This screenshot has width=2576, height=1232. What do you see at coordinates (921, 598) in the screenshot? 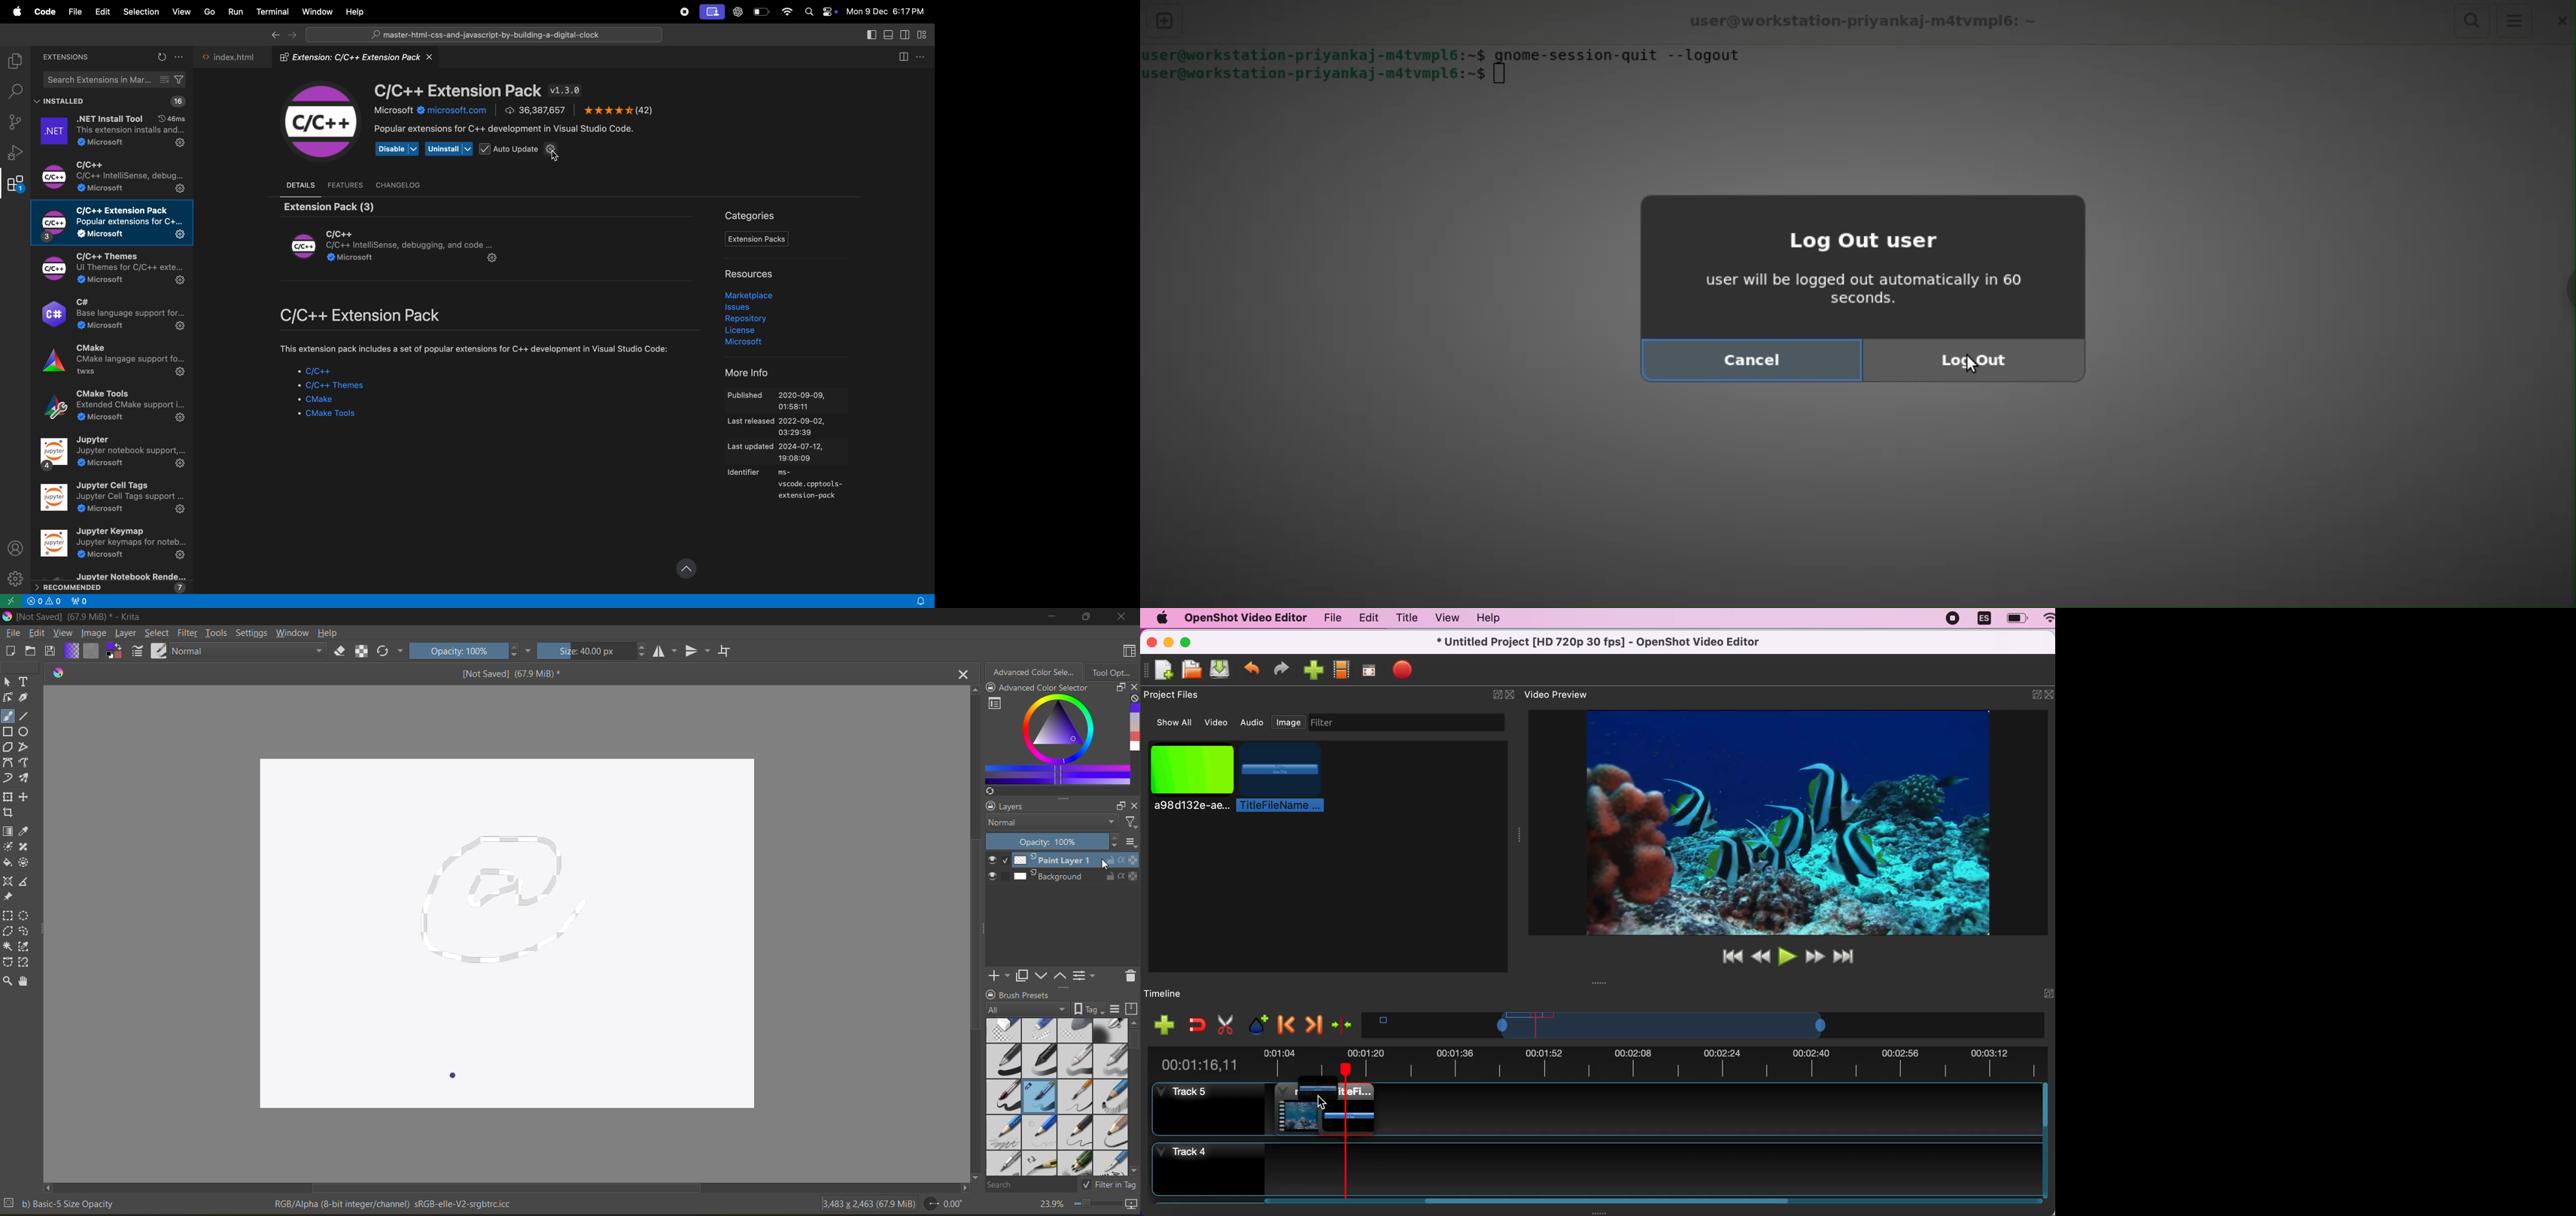
I see `alert` at bounding box center [921, 598].